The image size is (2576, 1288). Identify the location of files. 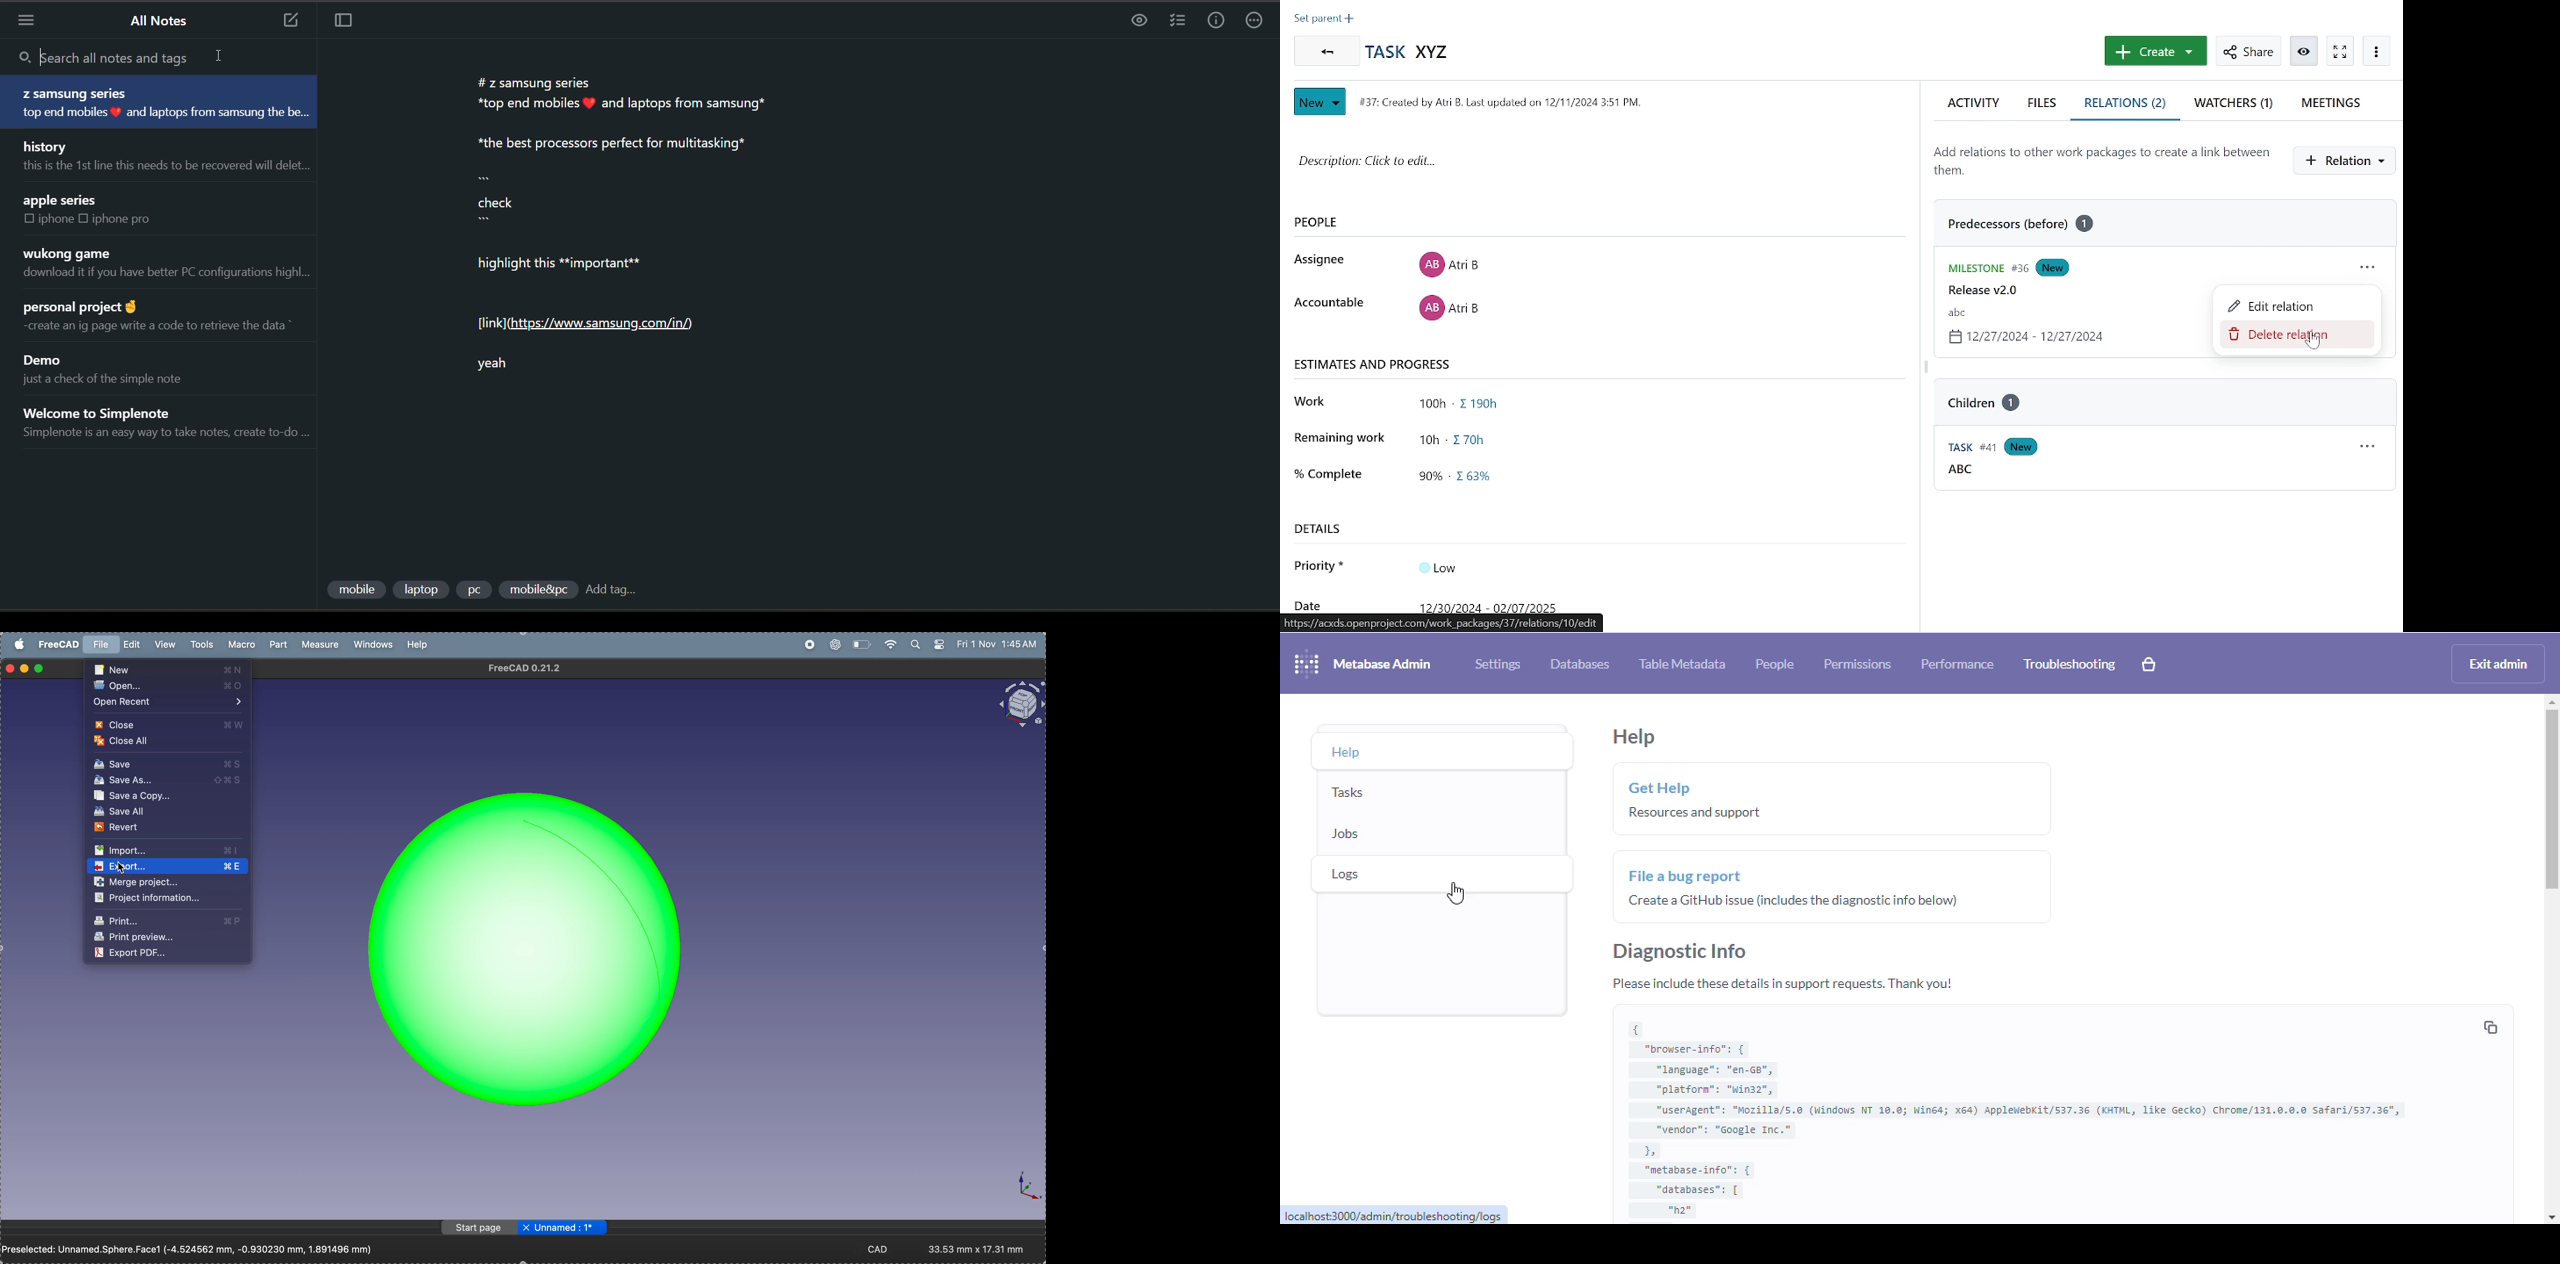
(2045, 103).